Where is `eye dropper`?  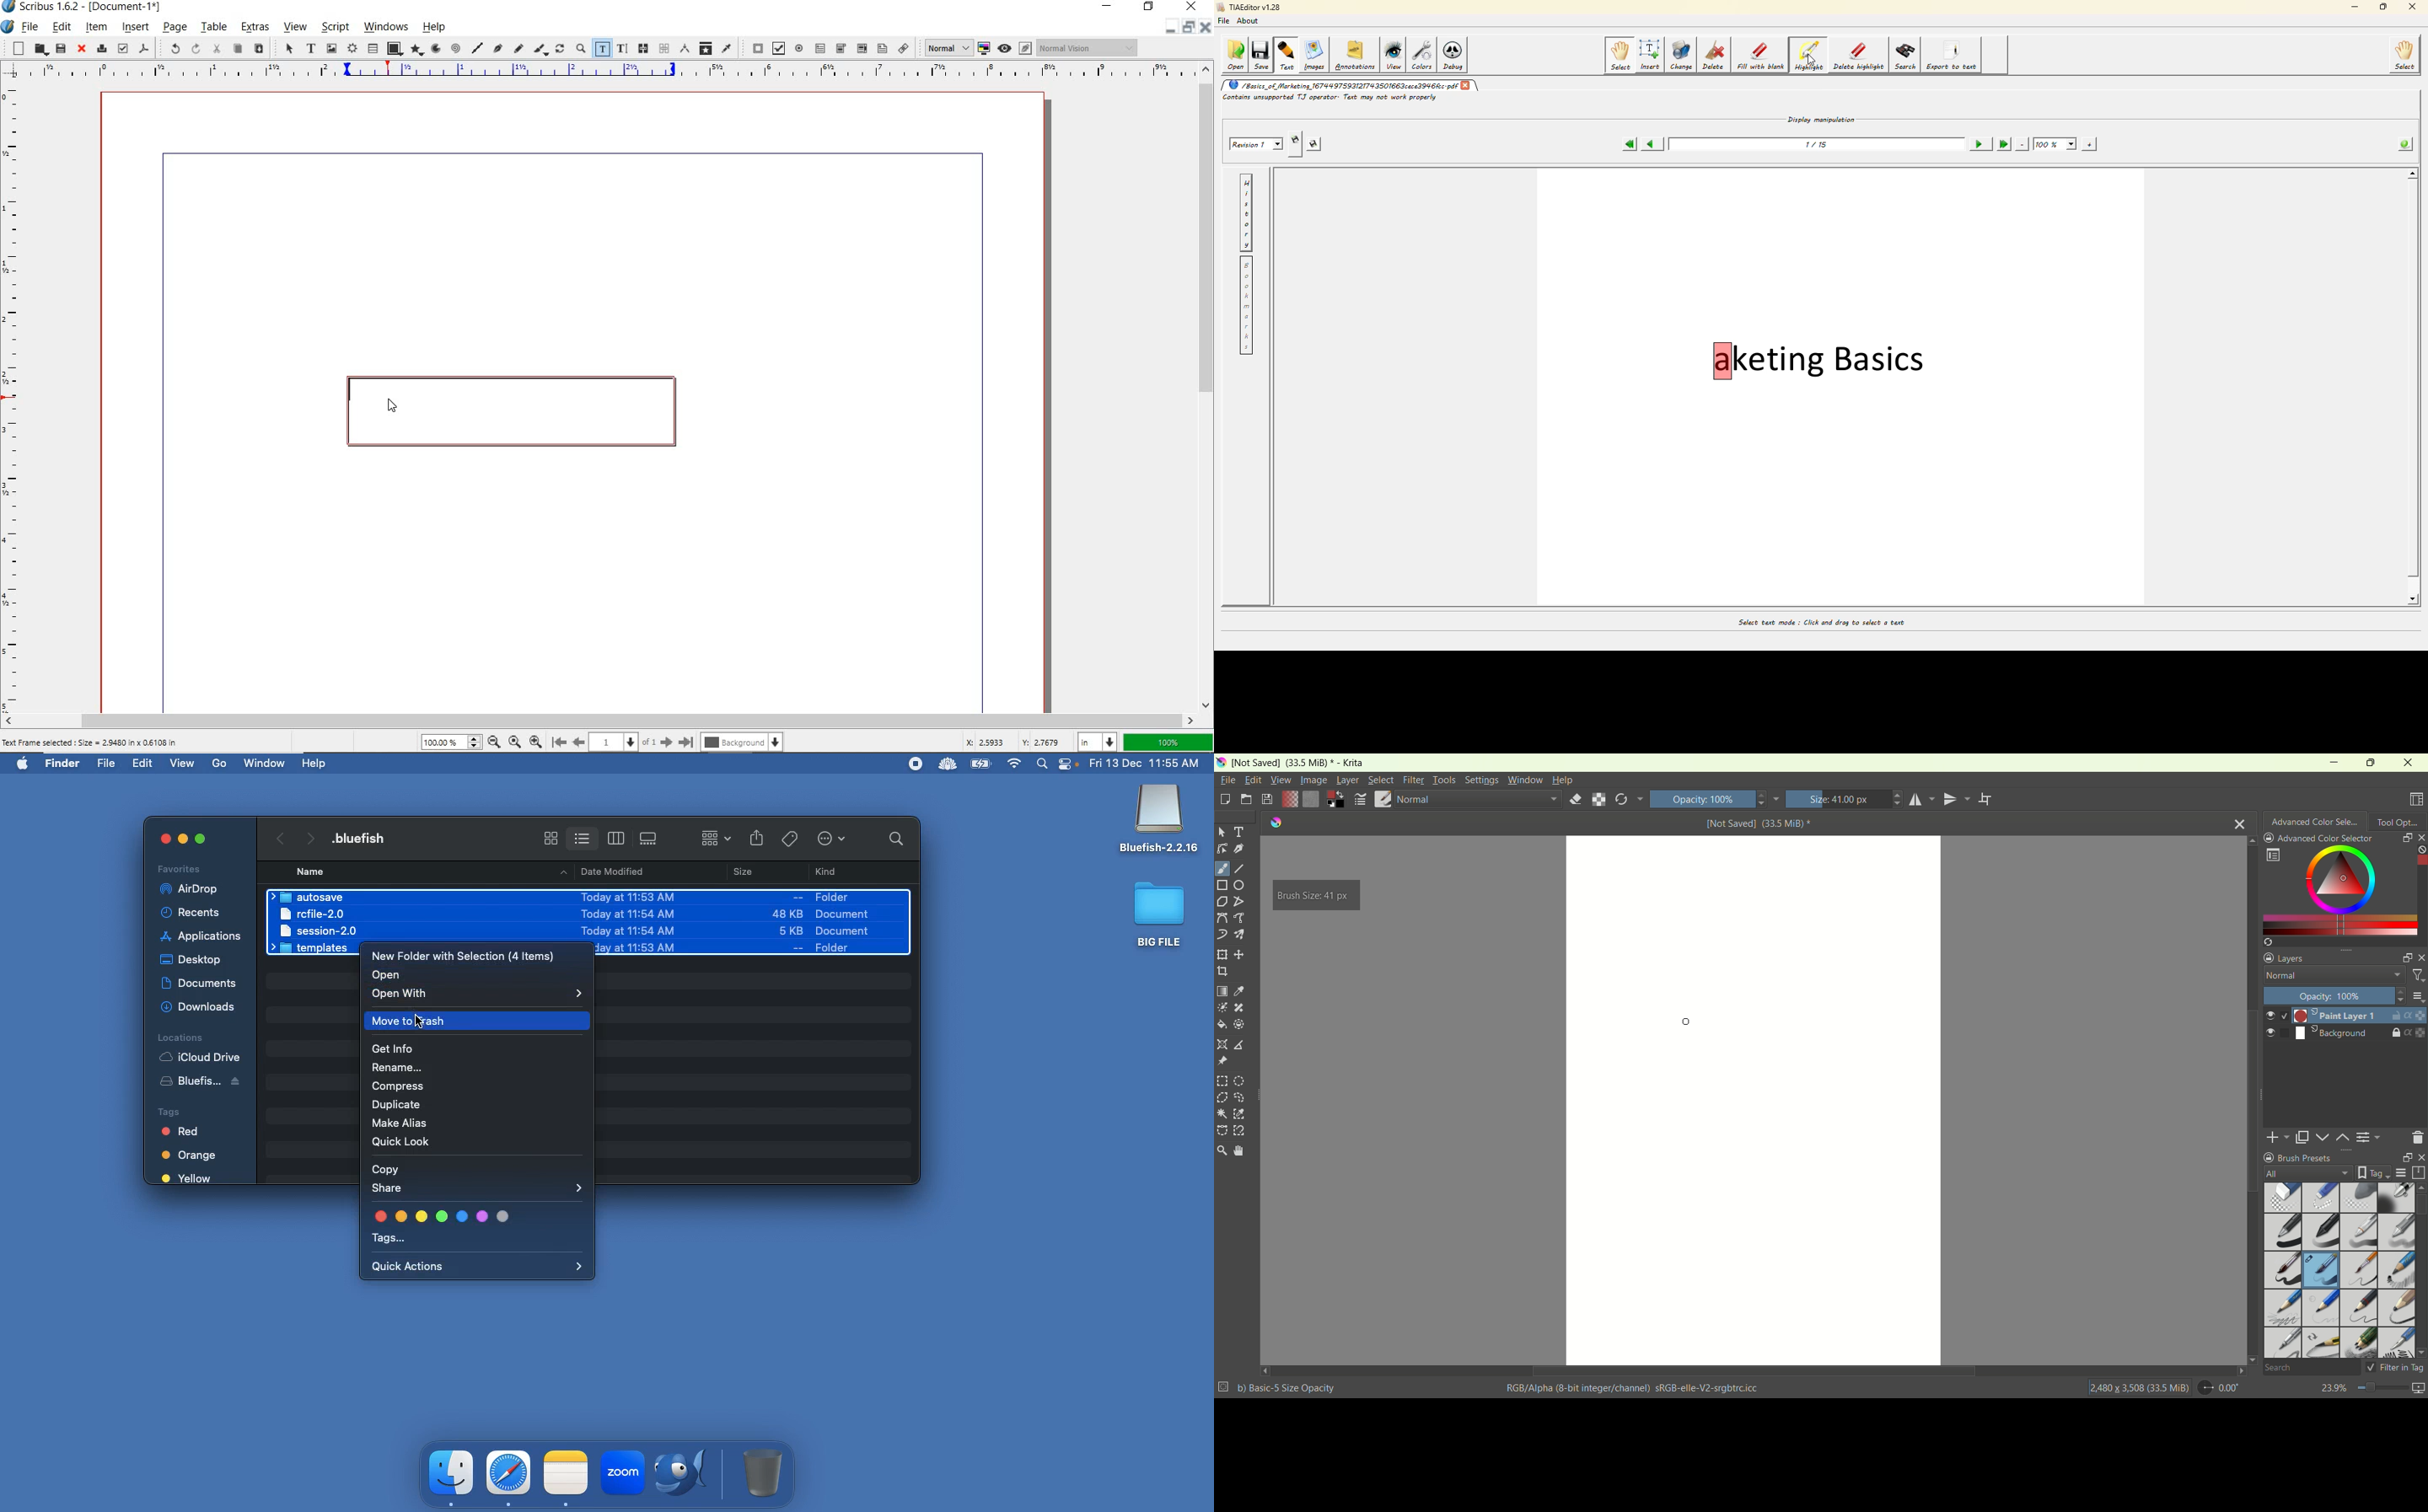
eye dropper is located at coordinates (727, 48).